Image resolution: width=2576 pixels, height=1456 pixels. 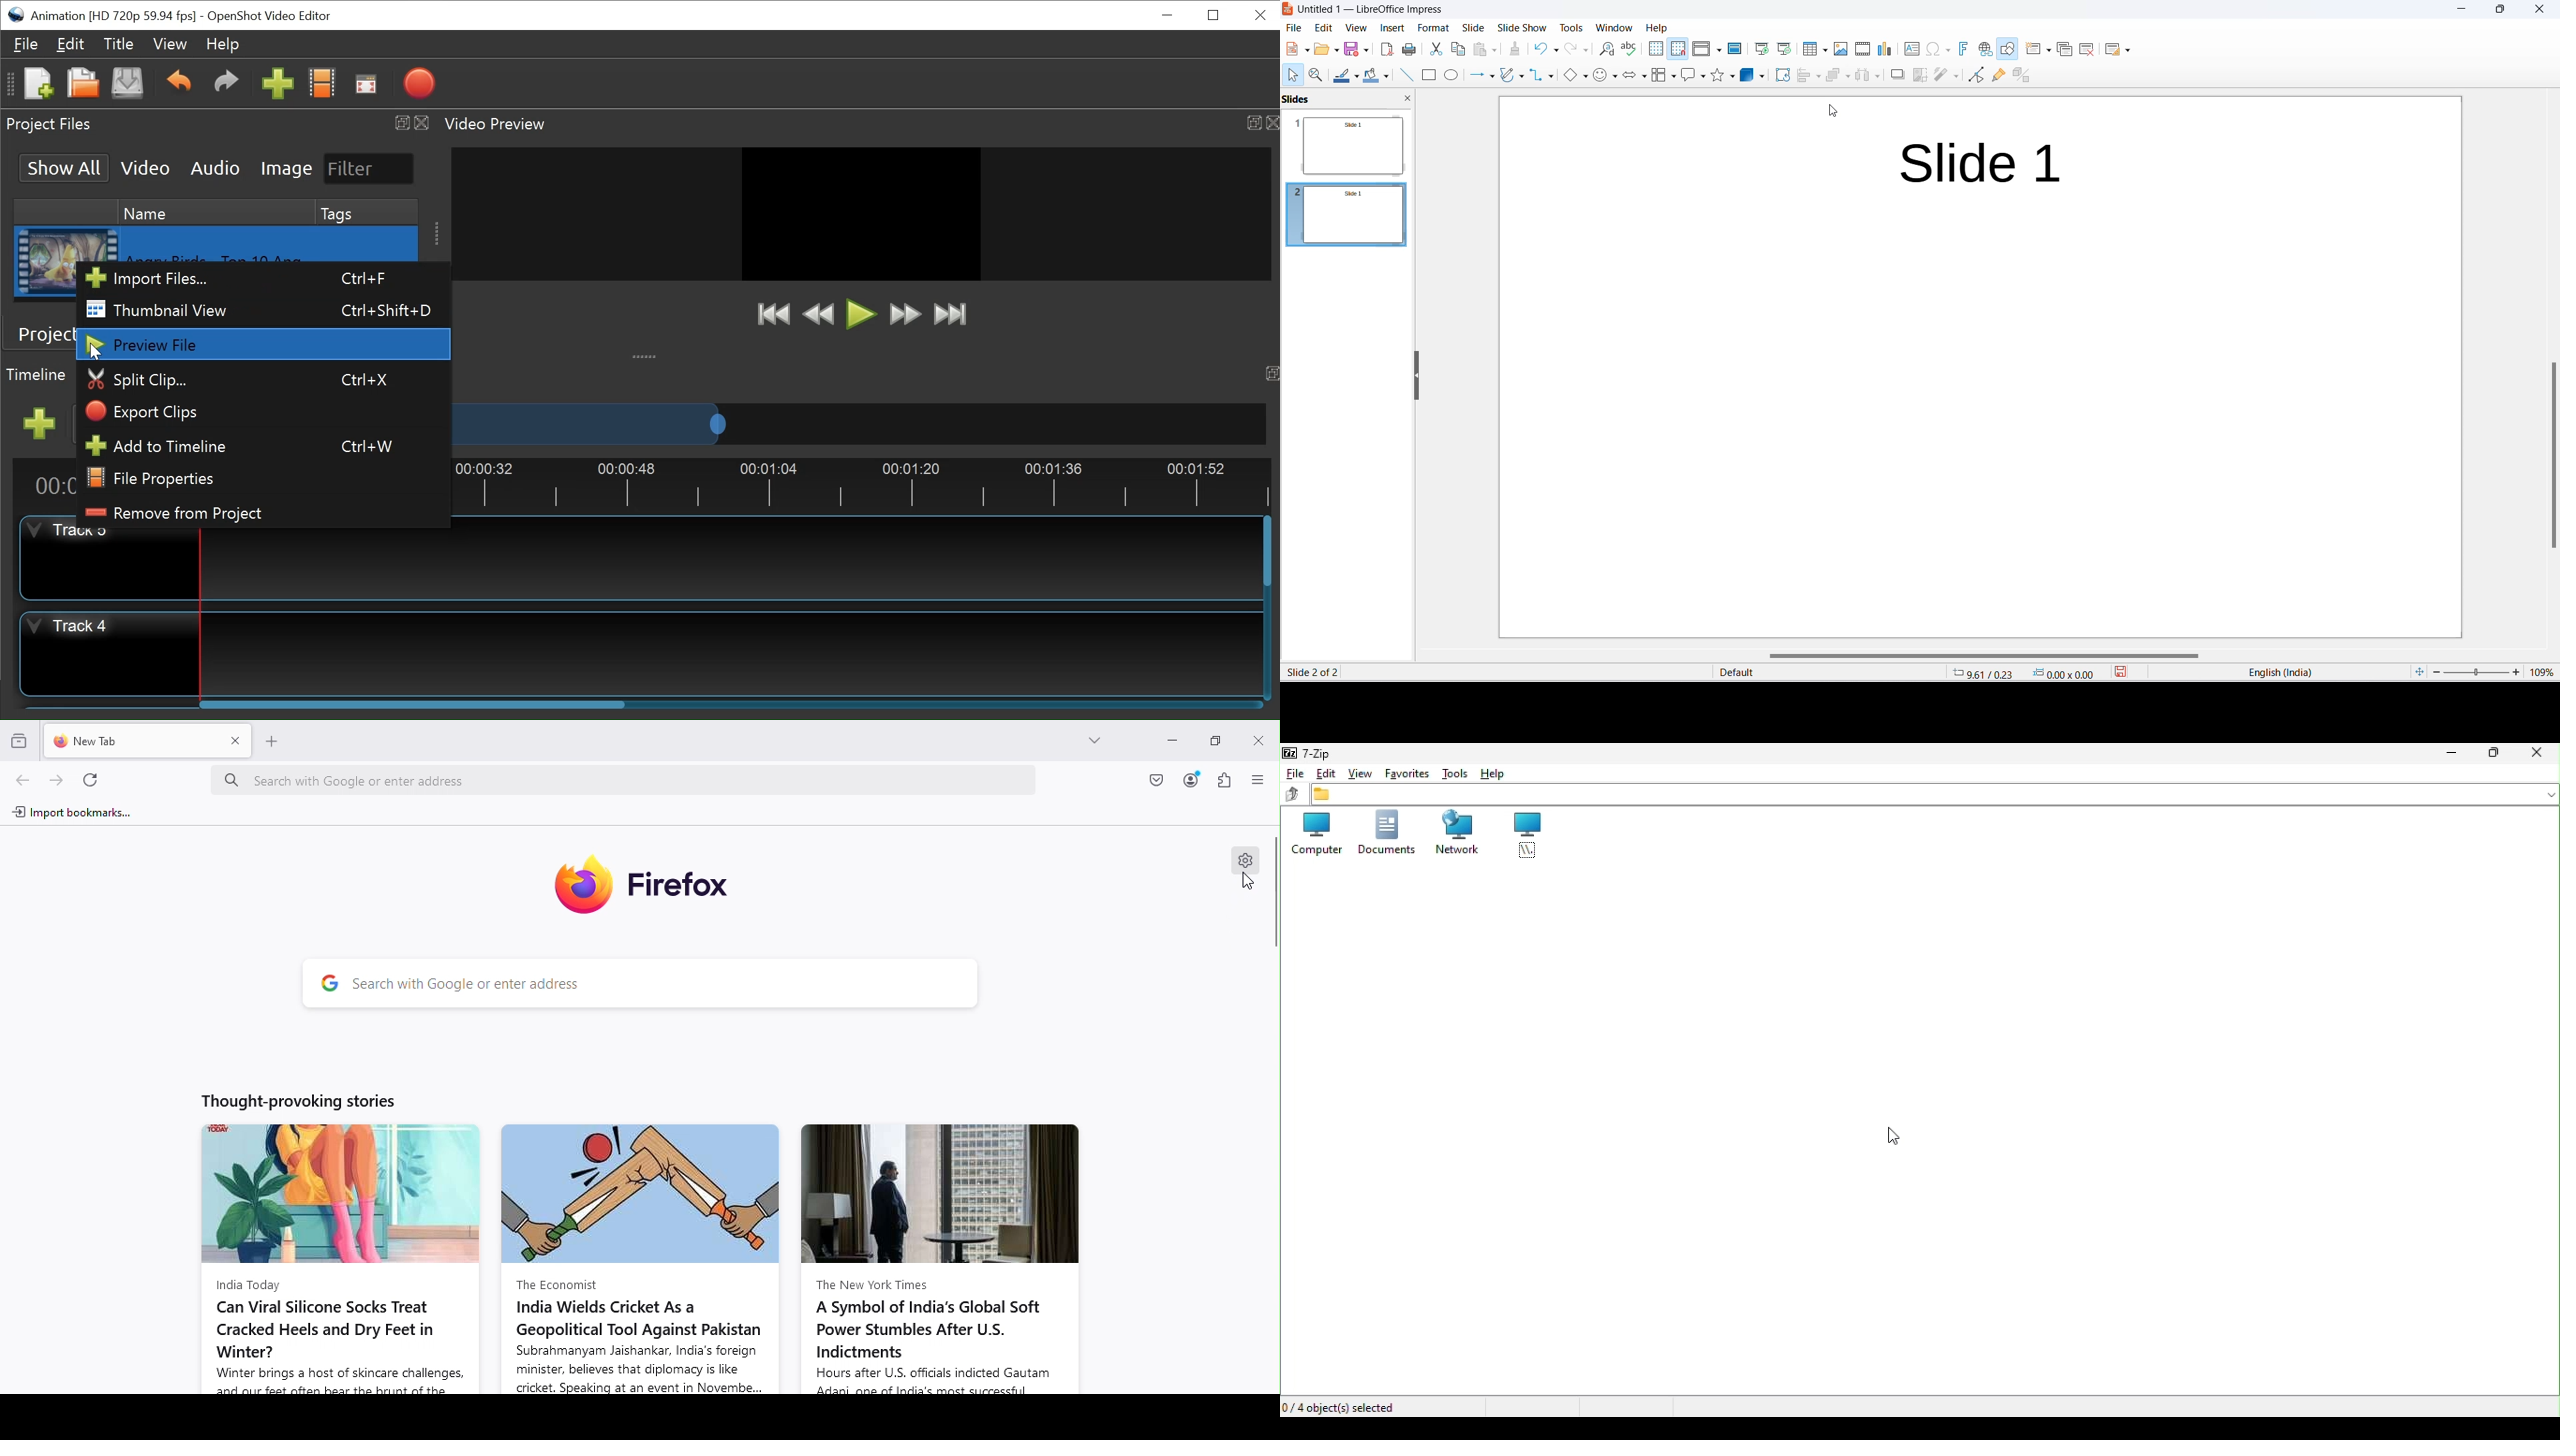 What do you see at coordinates (80, 813) in the screenshot?
I see `Import bookmarks` at bounding box center [80, 813].